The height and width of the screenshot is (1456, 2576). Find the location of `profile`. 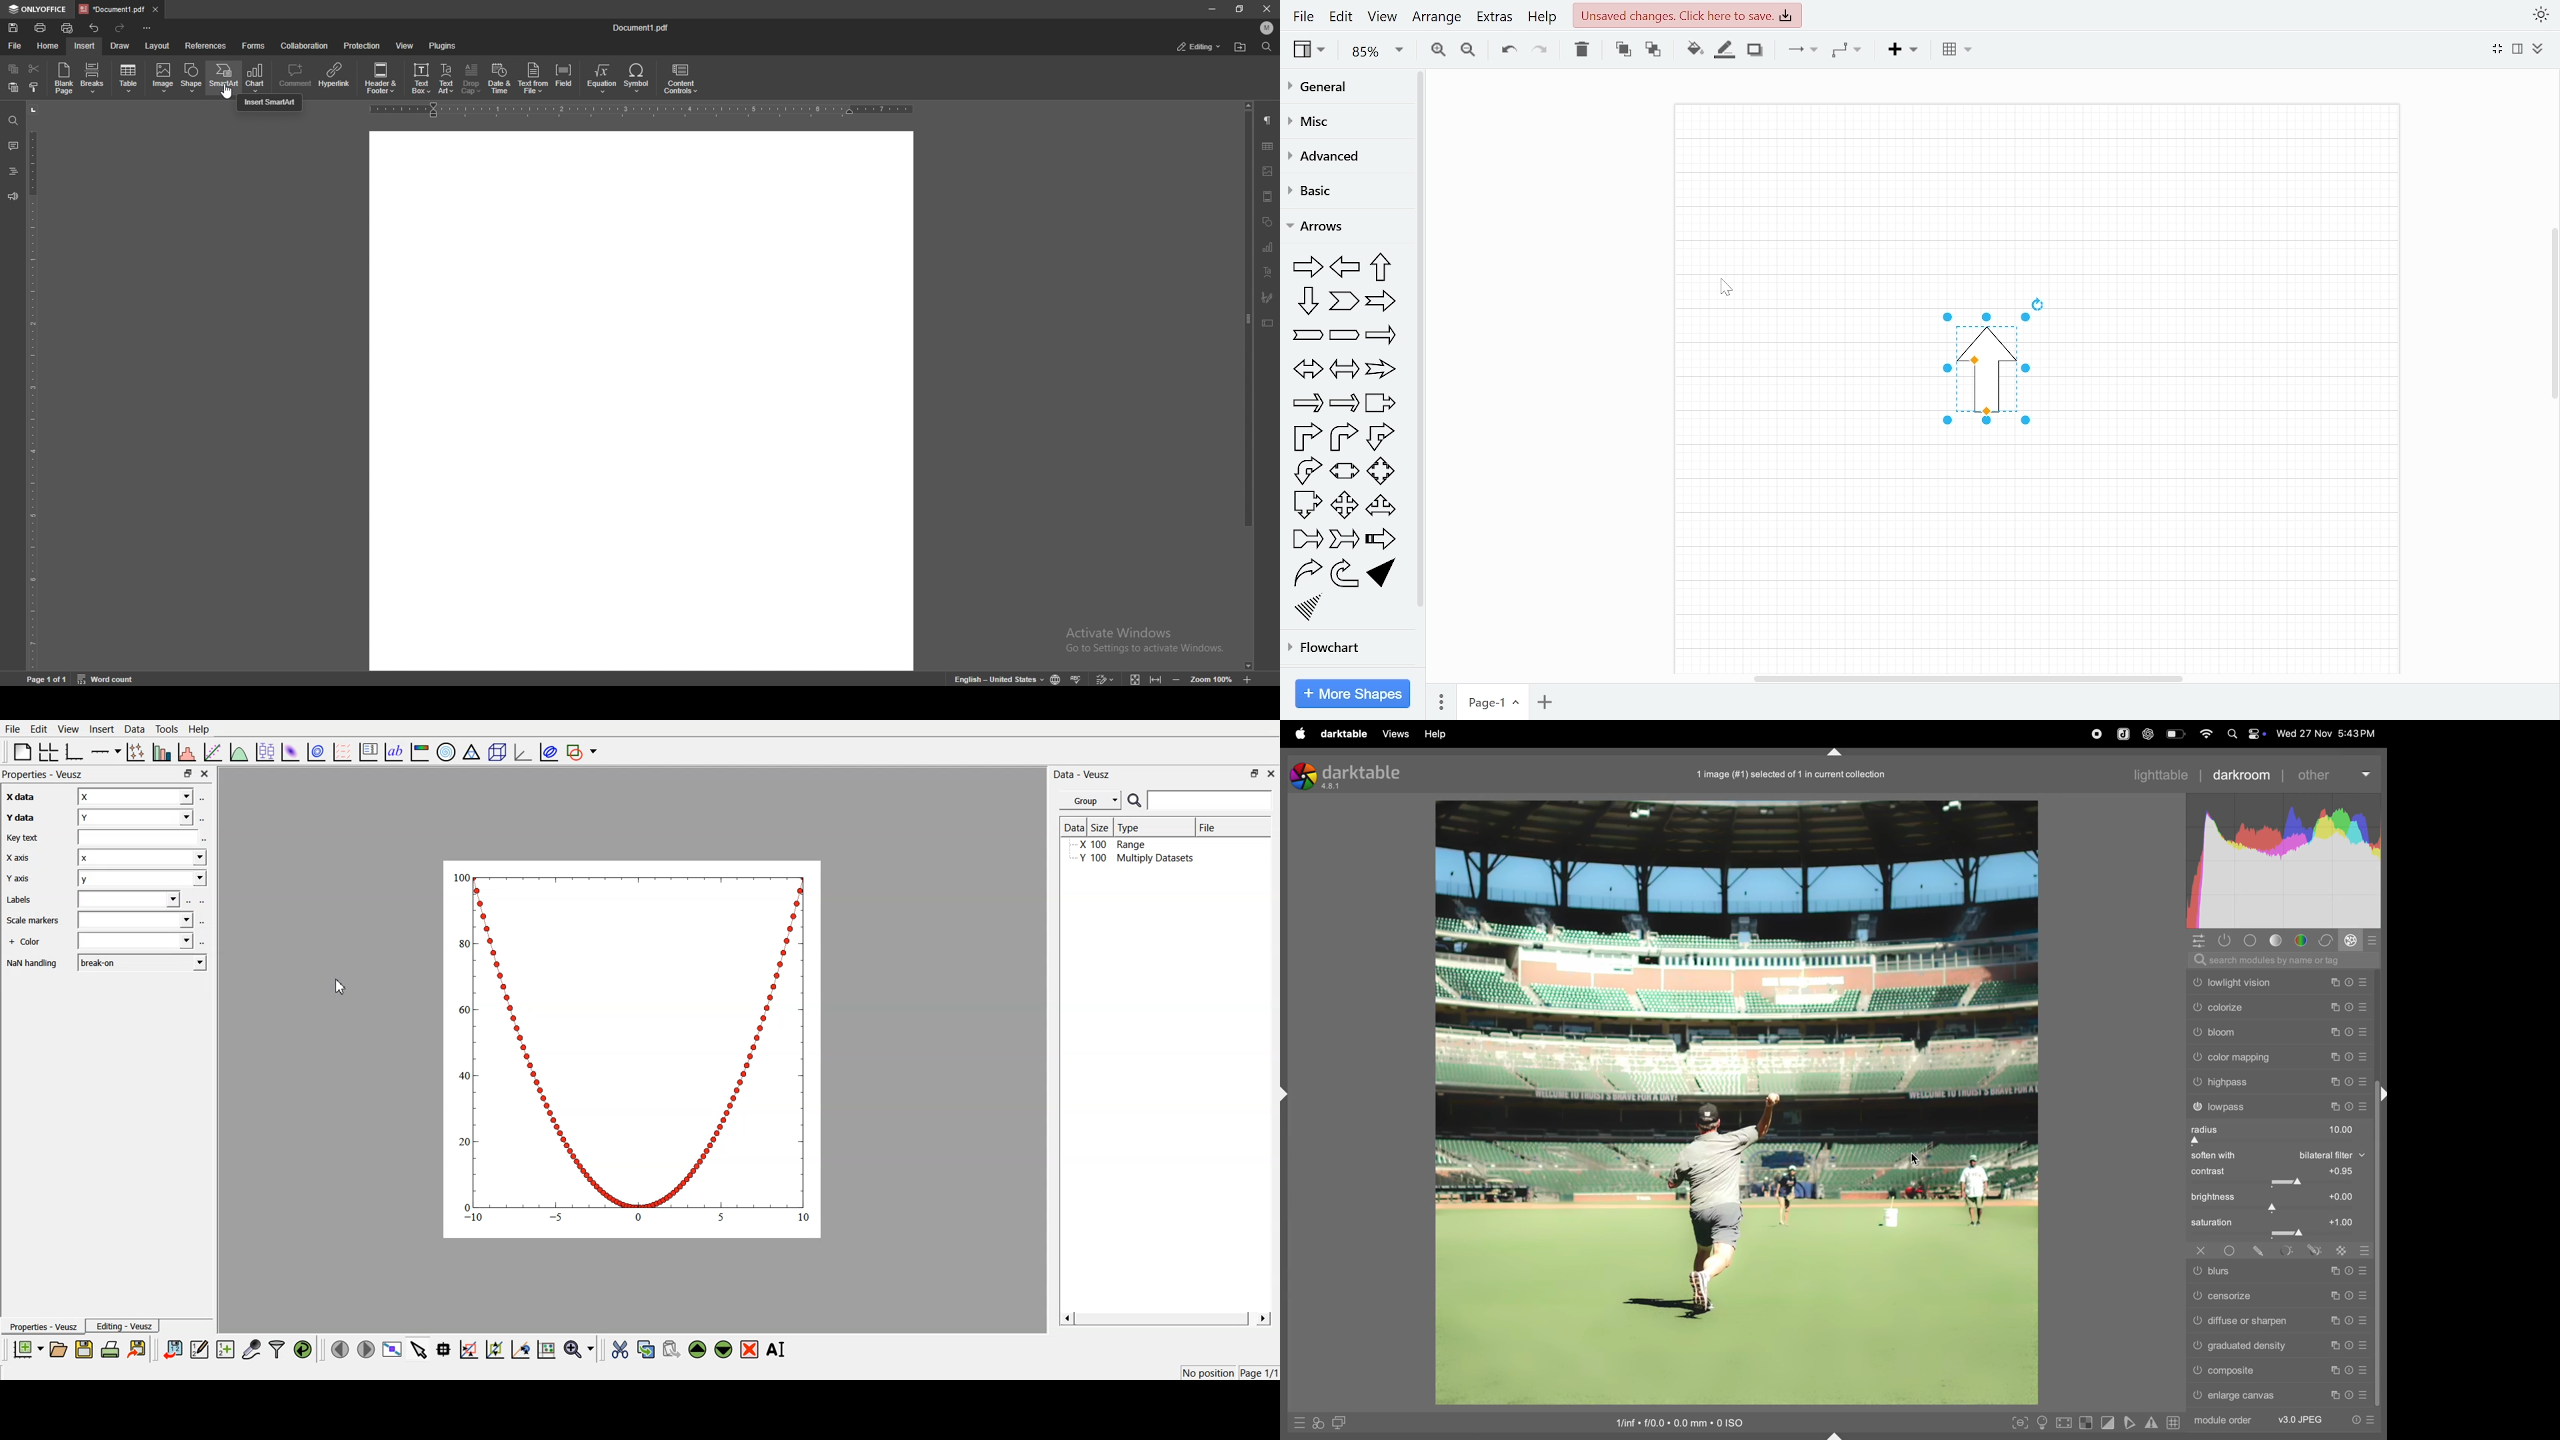

profile is located at coordinates (1267, 28).